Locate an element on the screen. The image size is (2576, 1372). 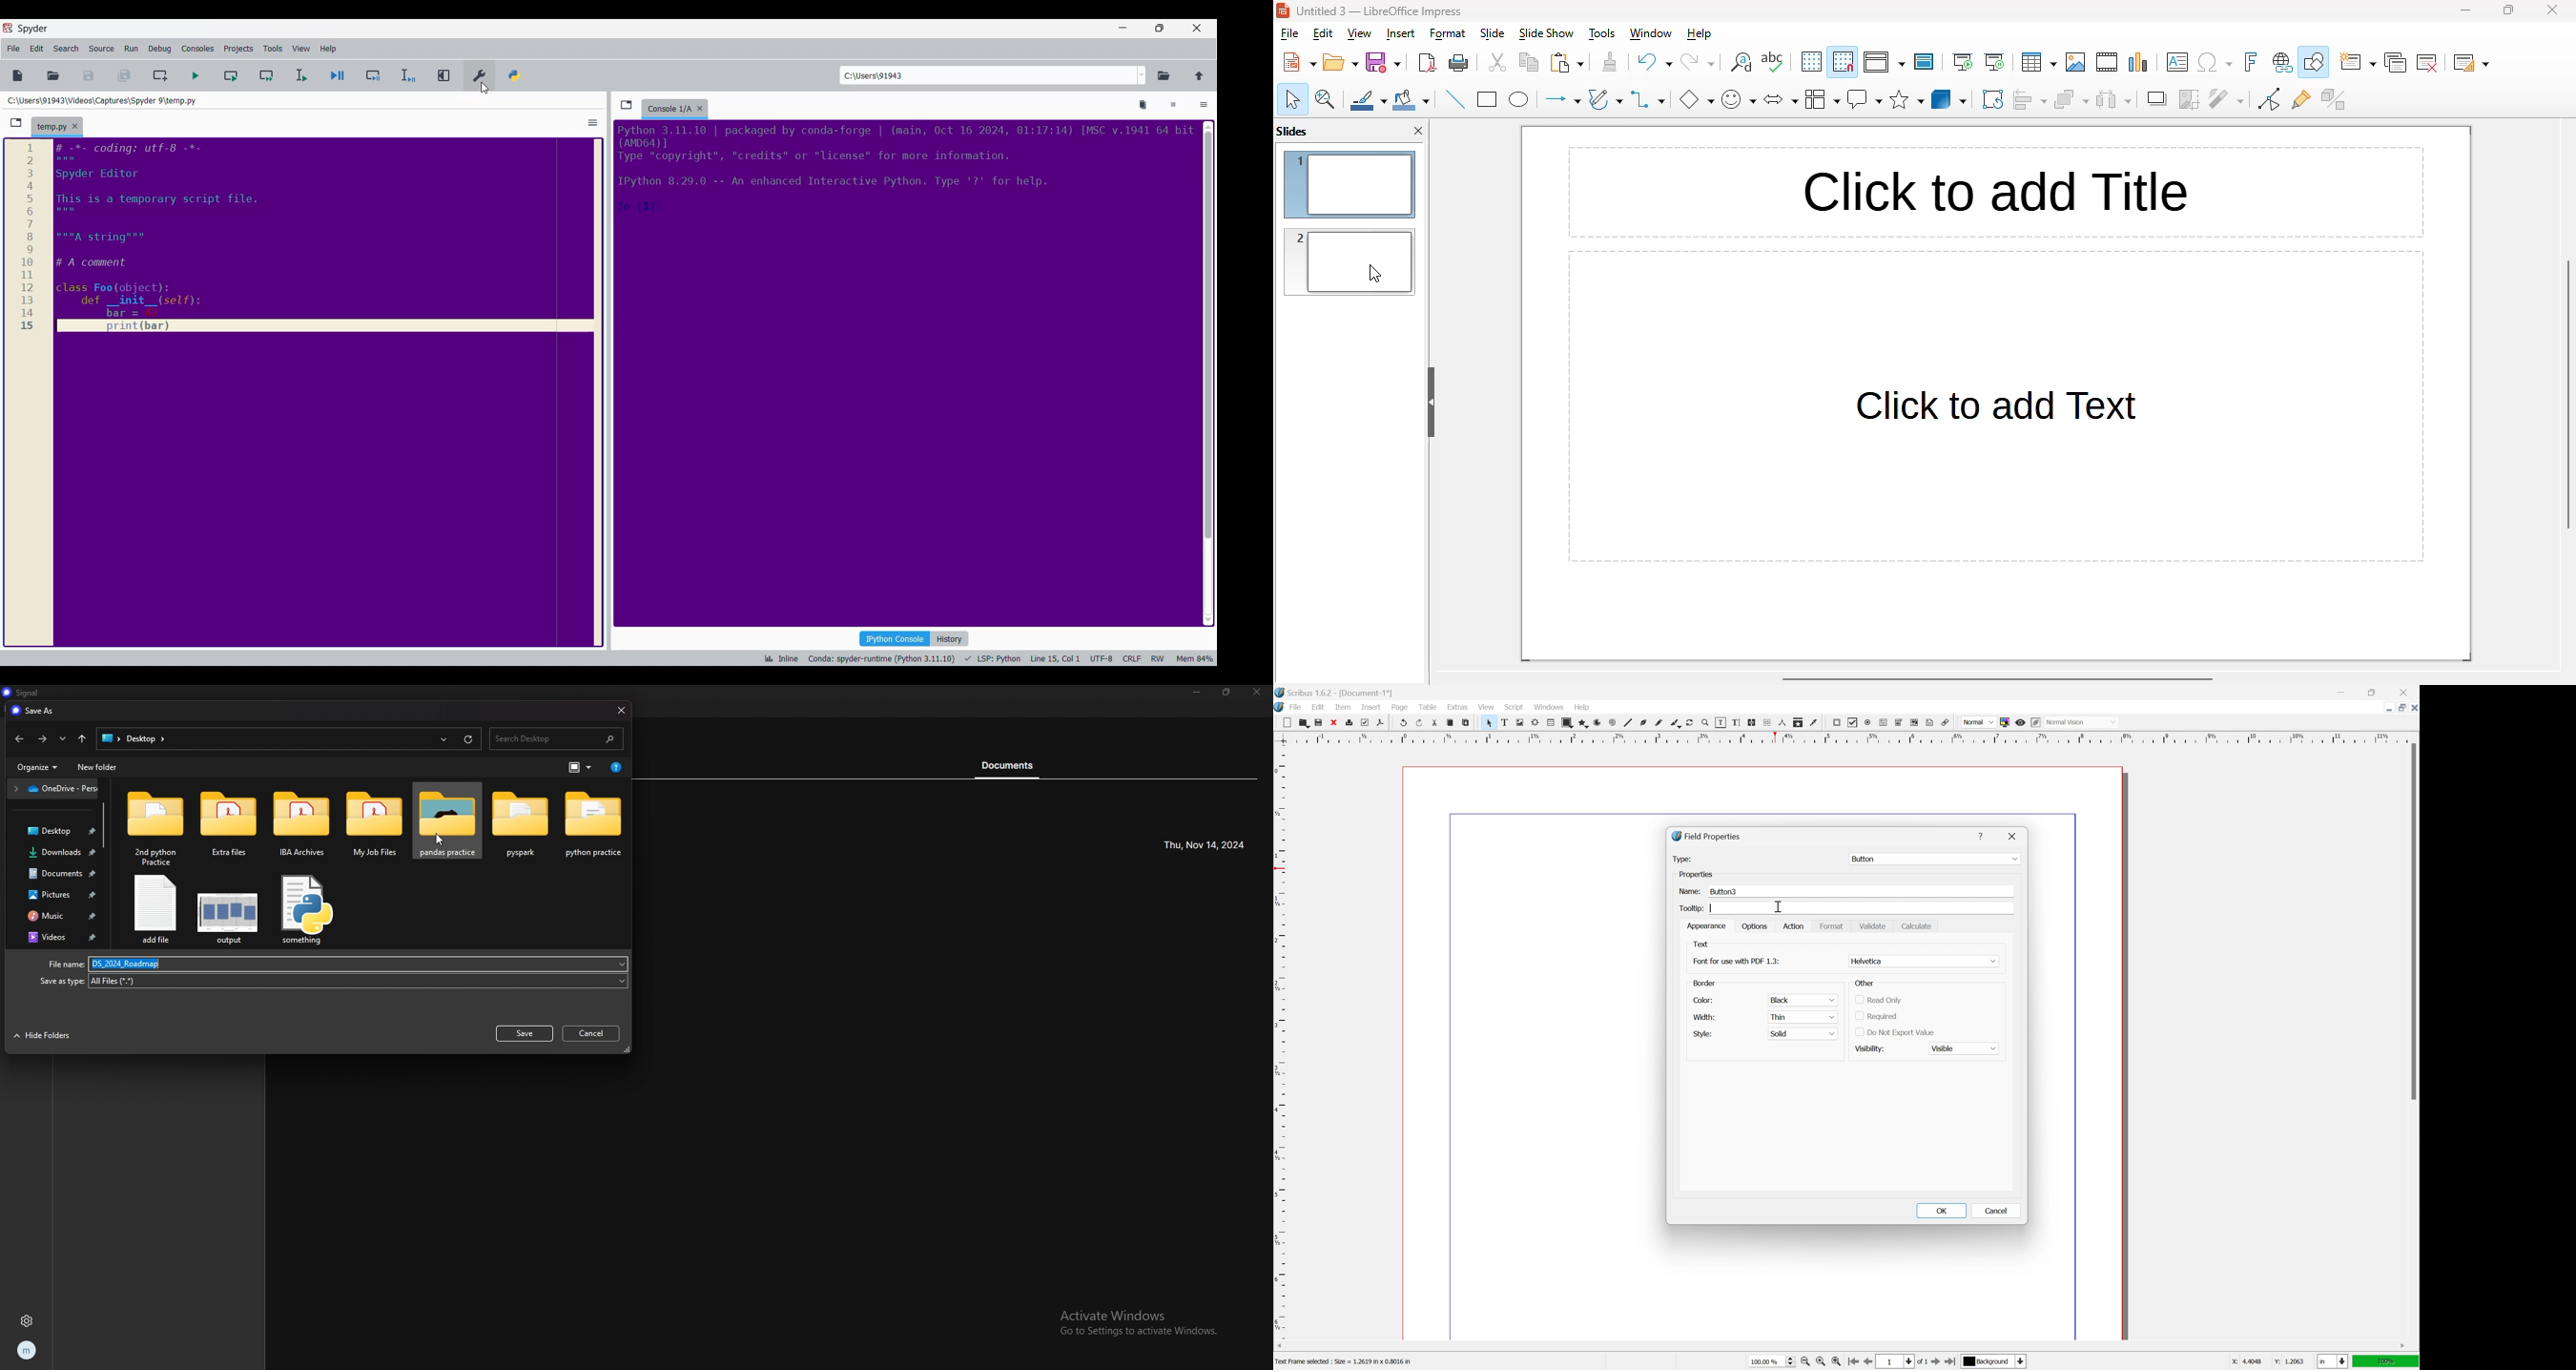
Help is located at coordinates (1981, 837).